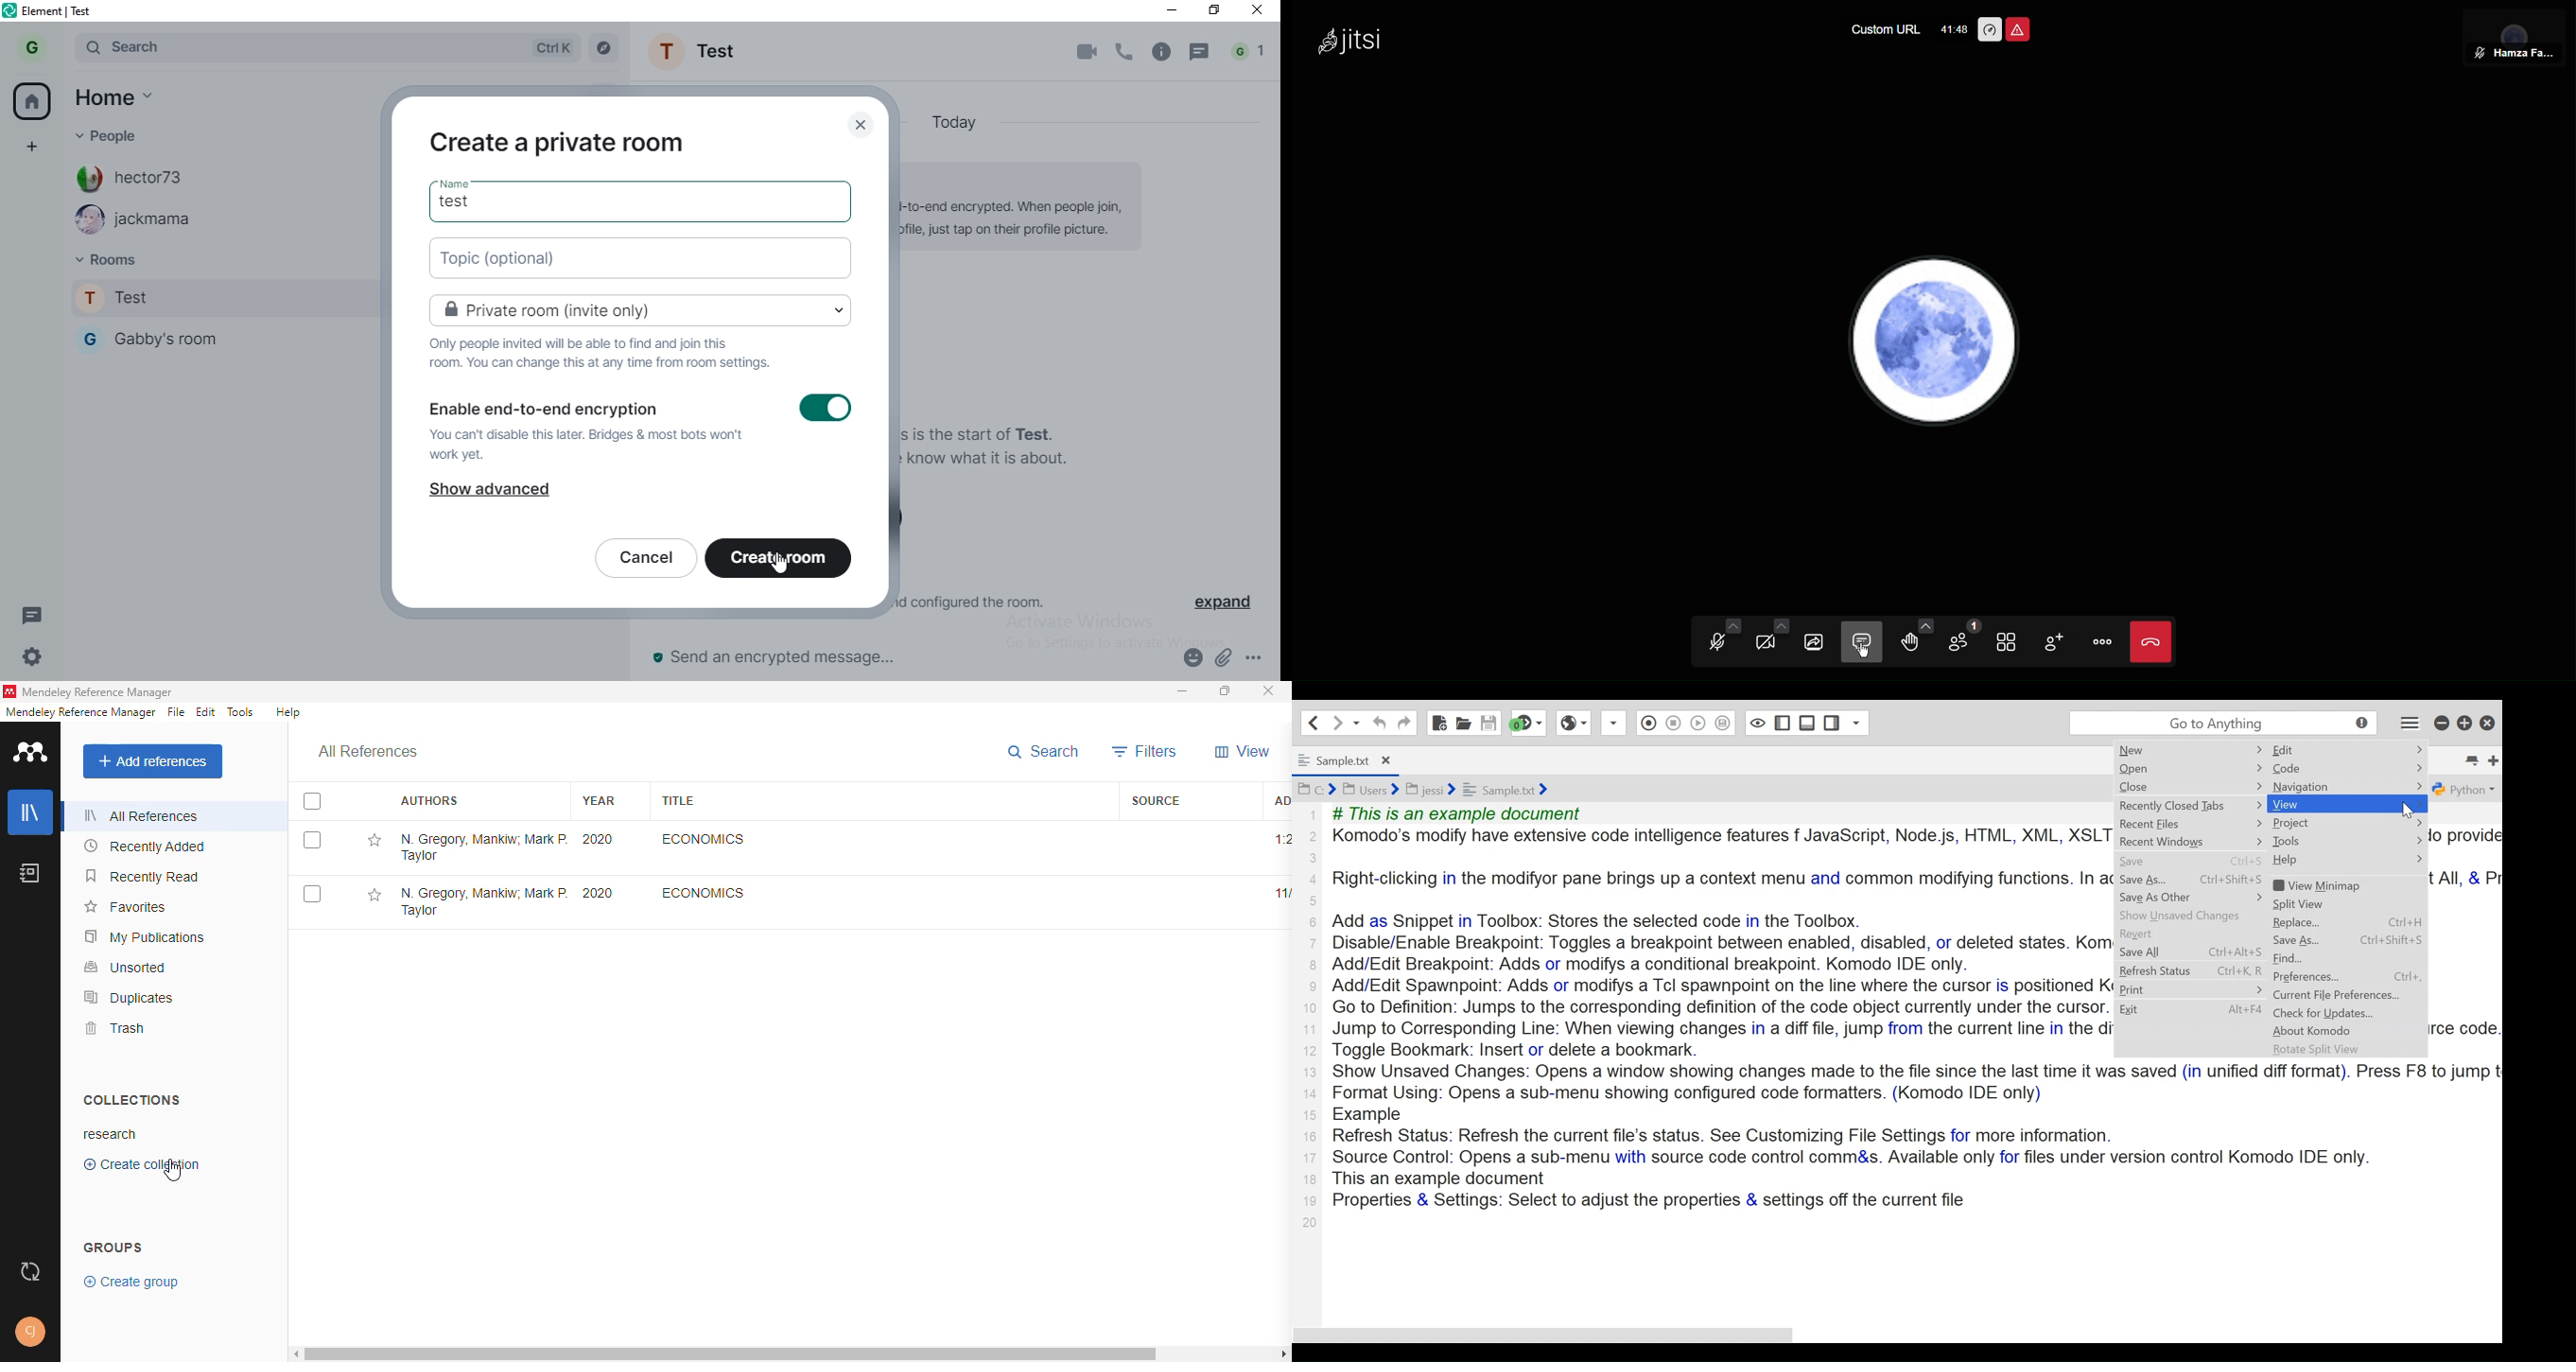  What do you see at coordinates (1243, 751) in the screenshot?
I see `view` at bounding box center [1243, 751].